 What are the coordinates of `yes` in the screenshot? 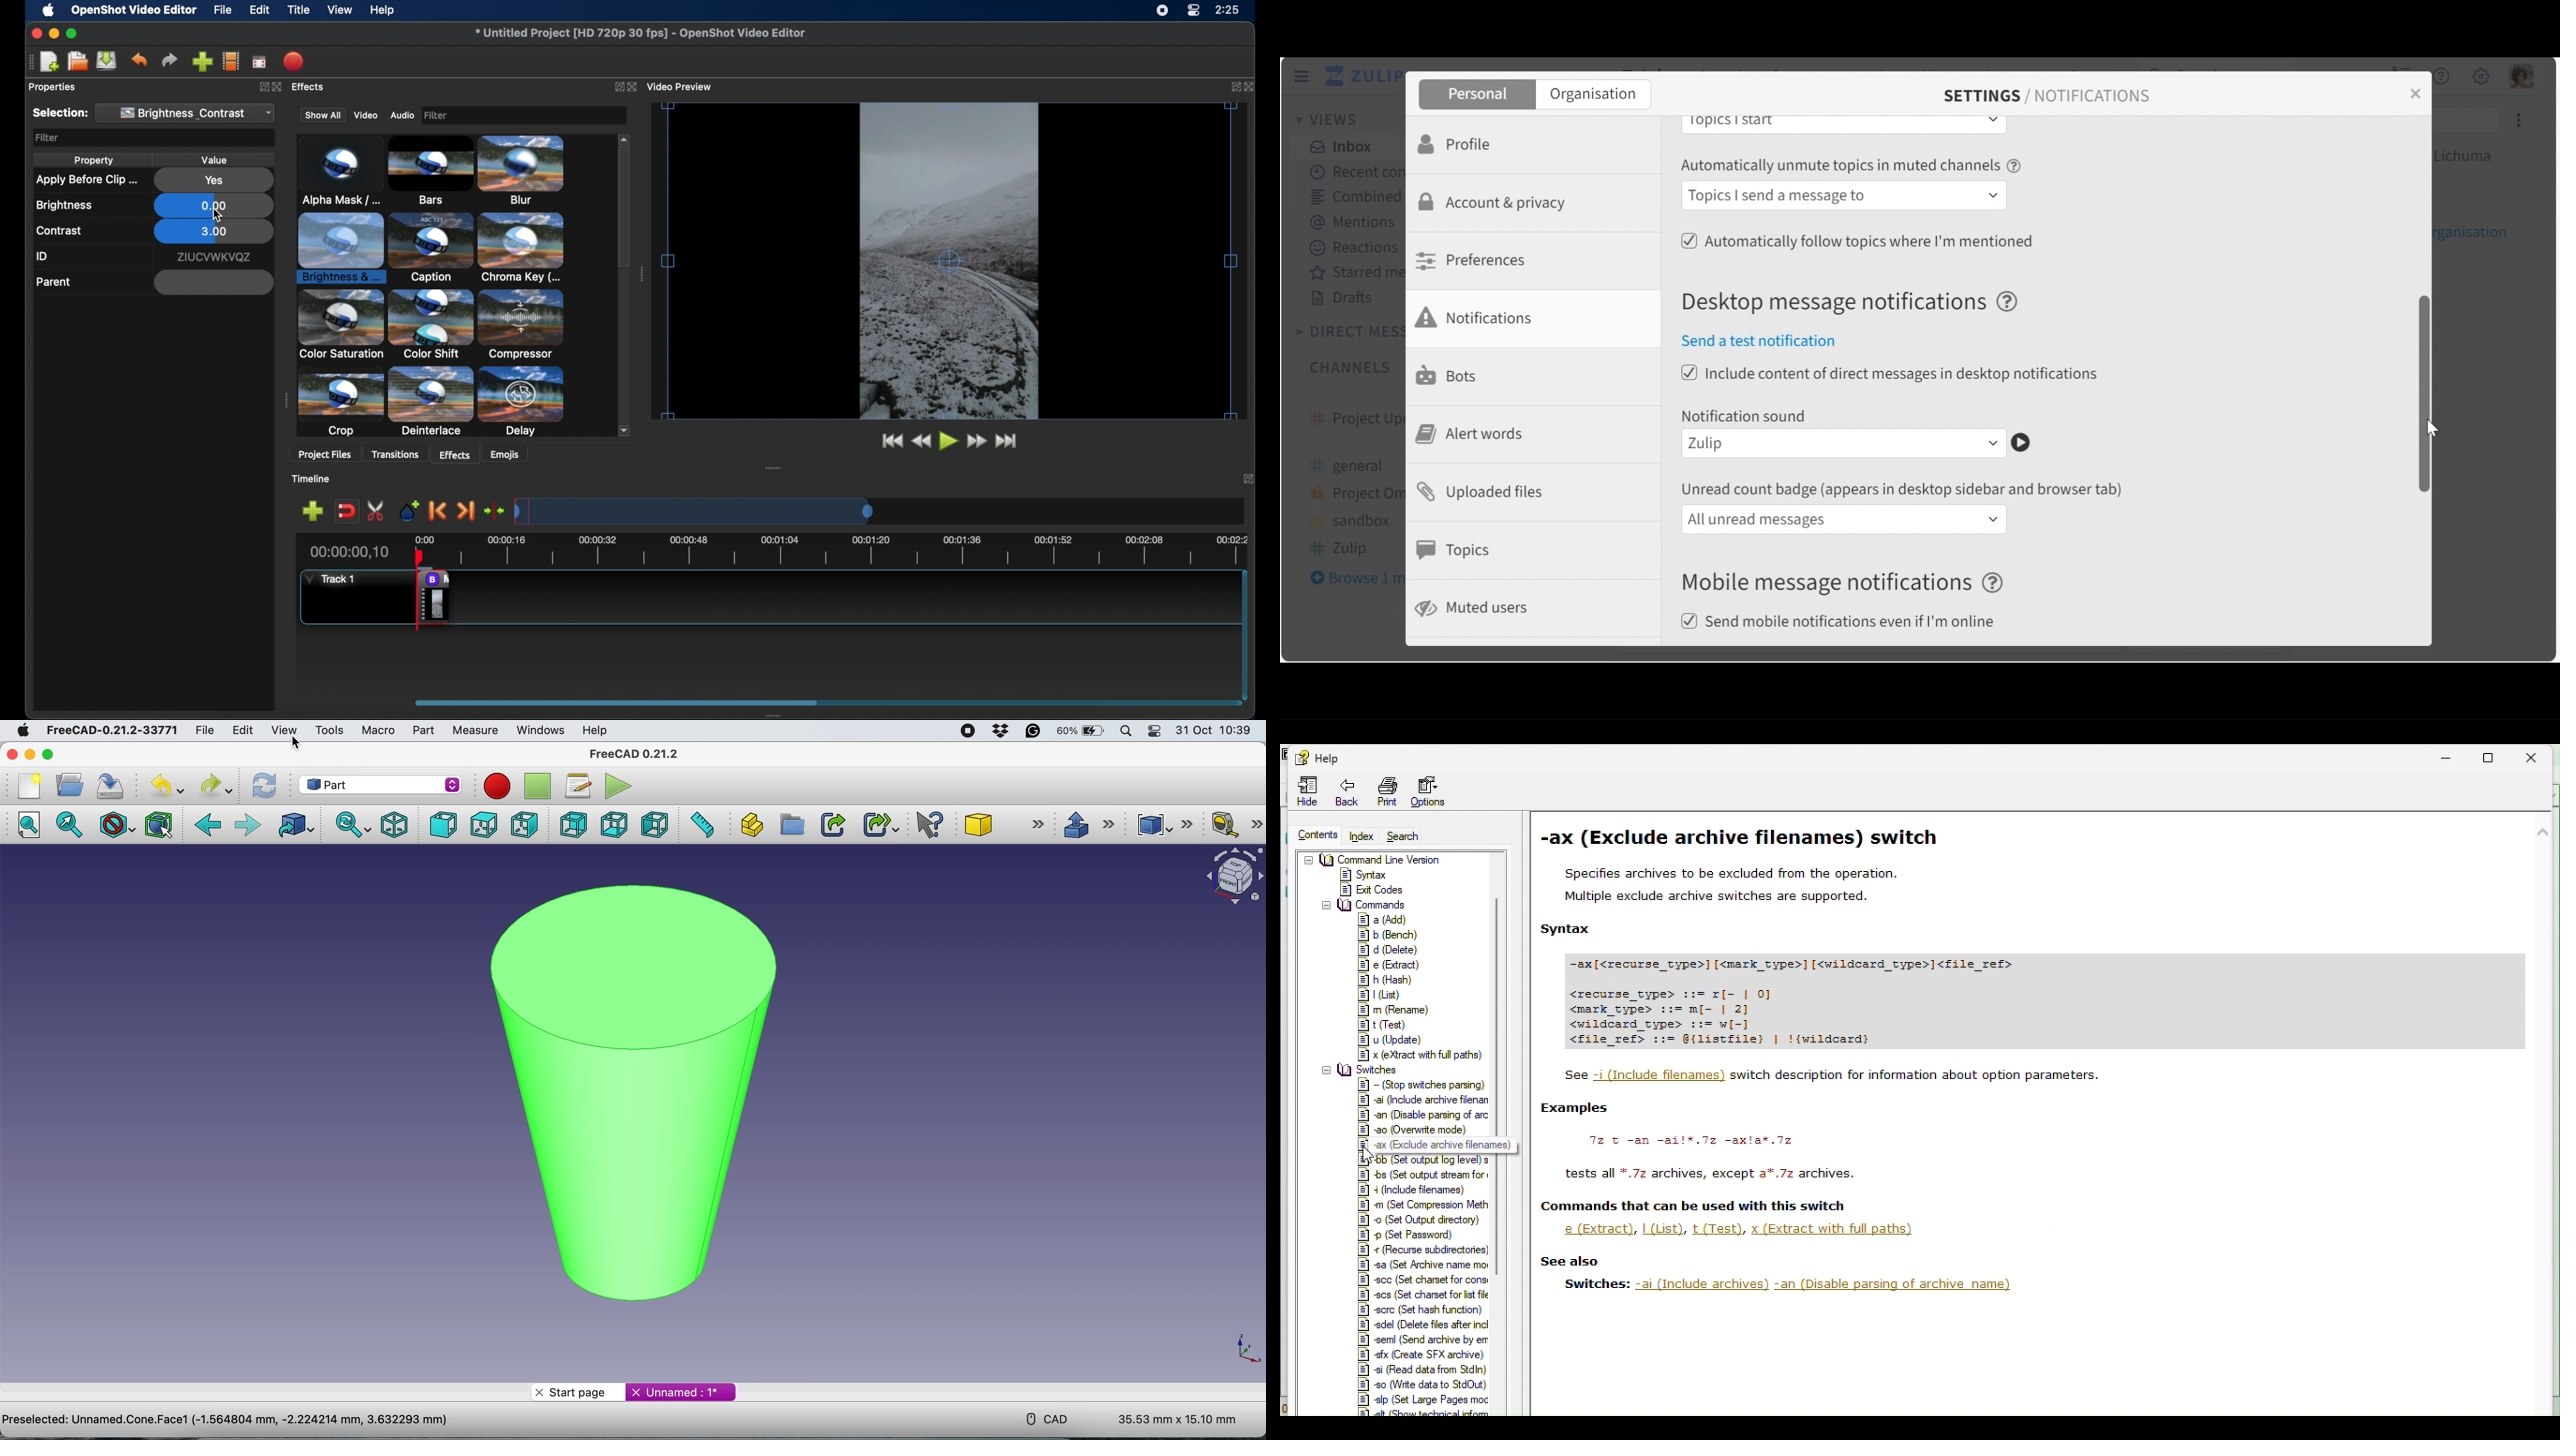 It's located at (213, 181).